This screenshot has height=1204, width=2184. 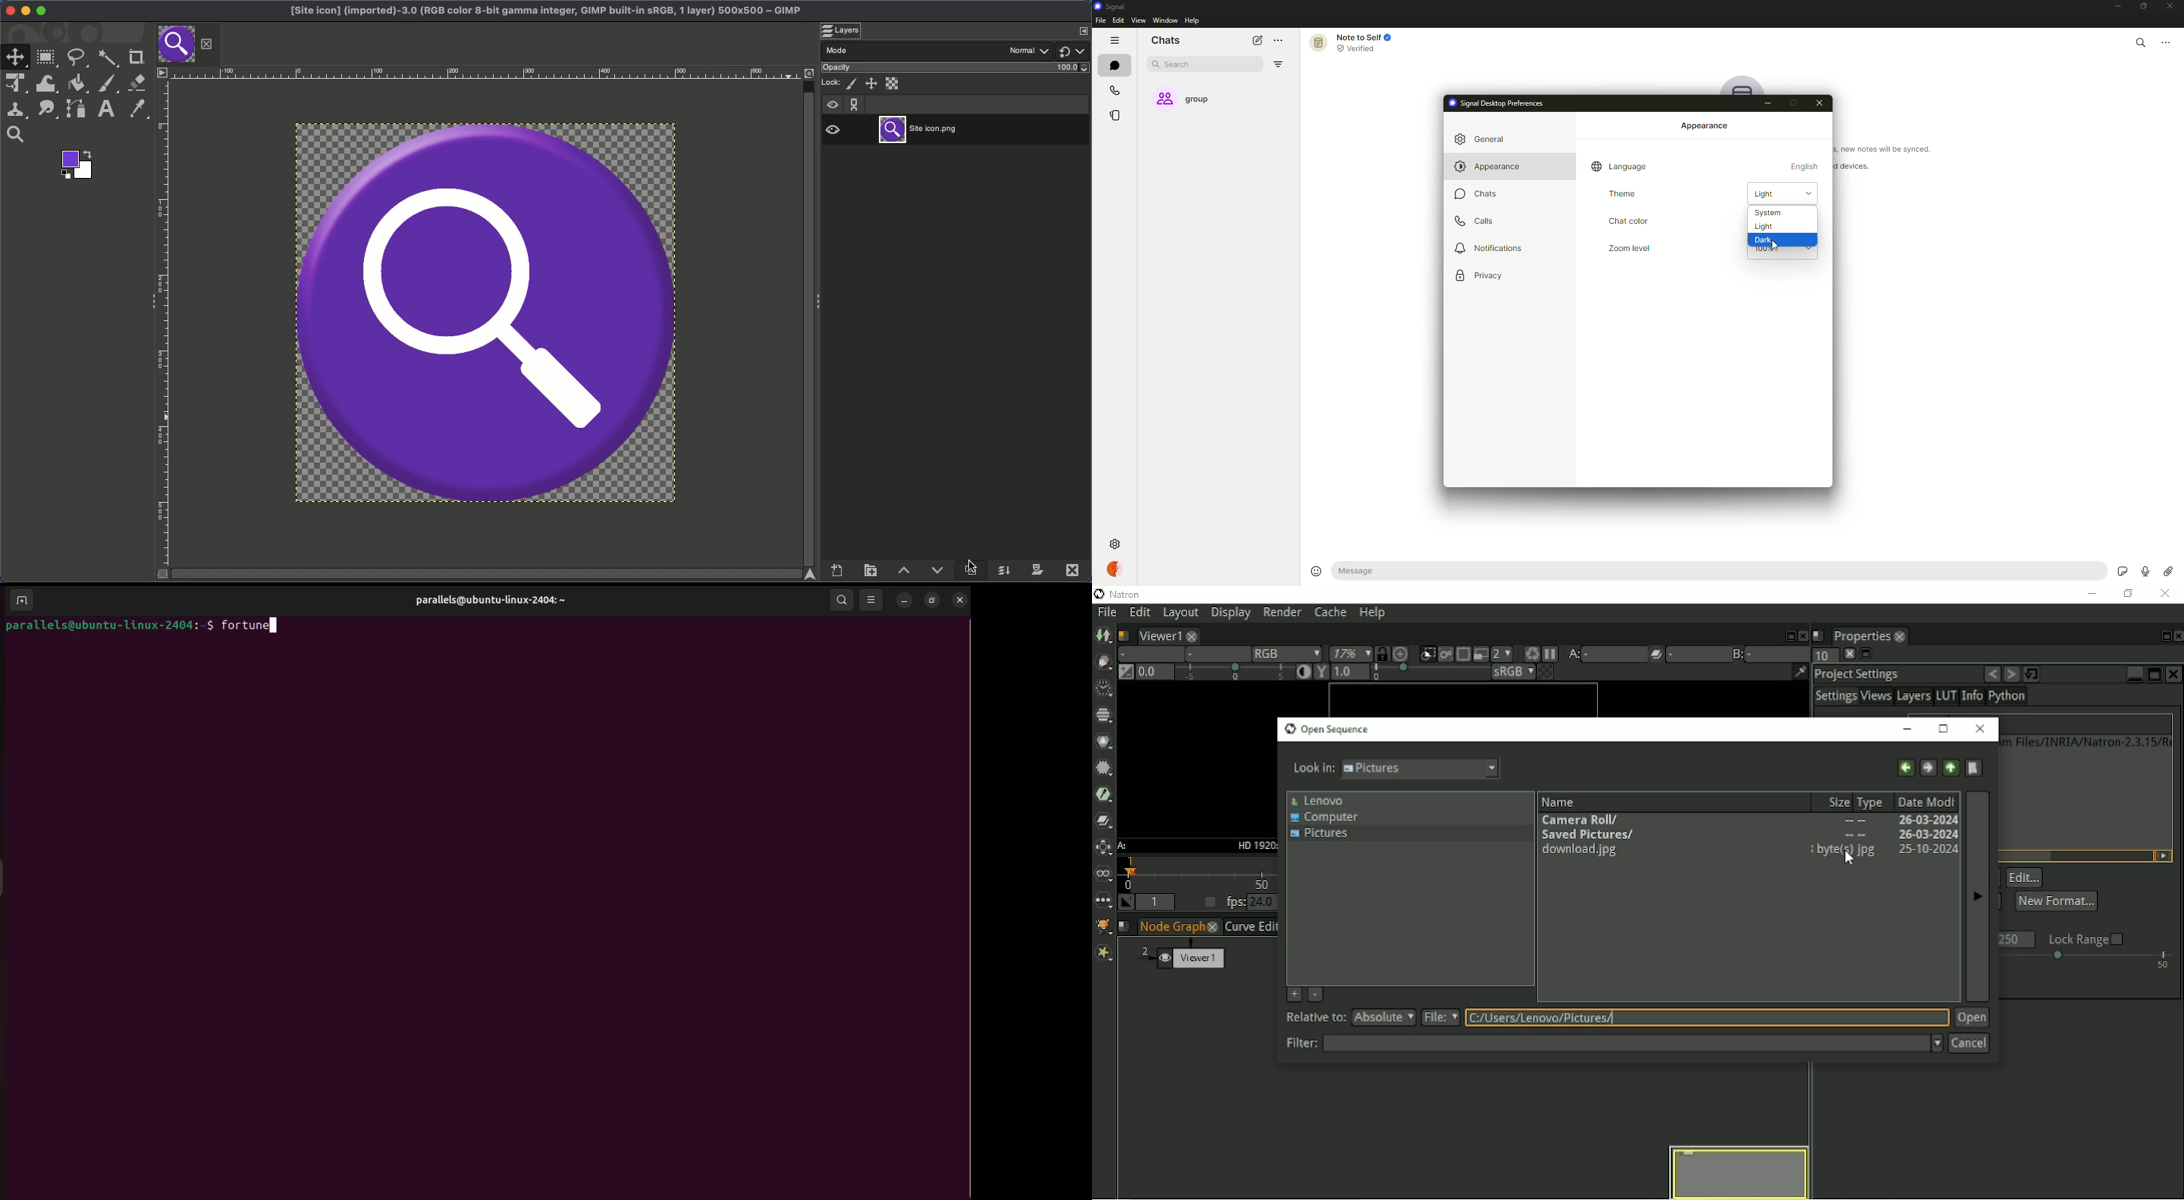 I want to click on Eraser, so click(x=136, y=83).